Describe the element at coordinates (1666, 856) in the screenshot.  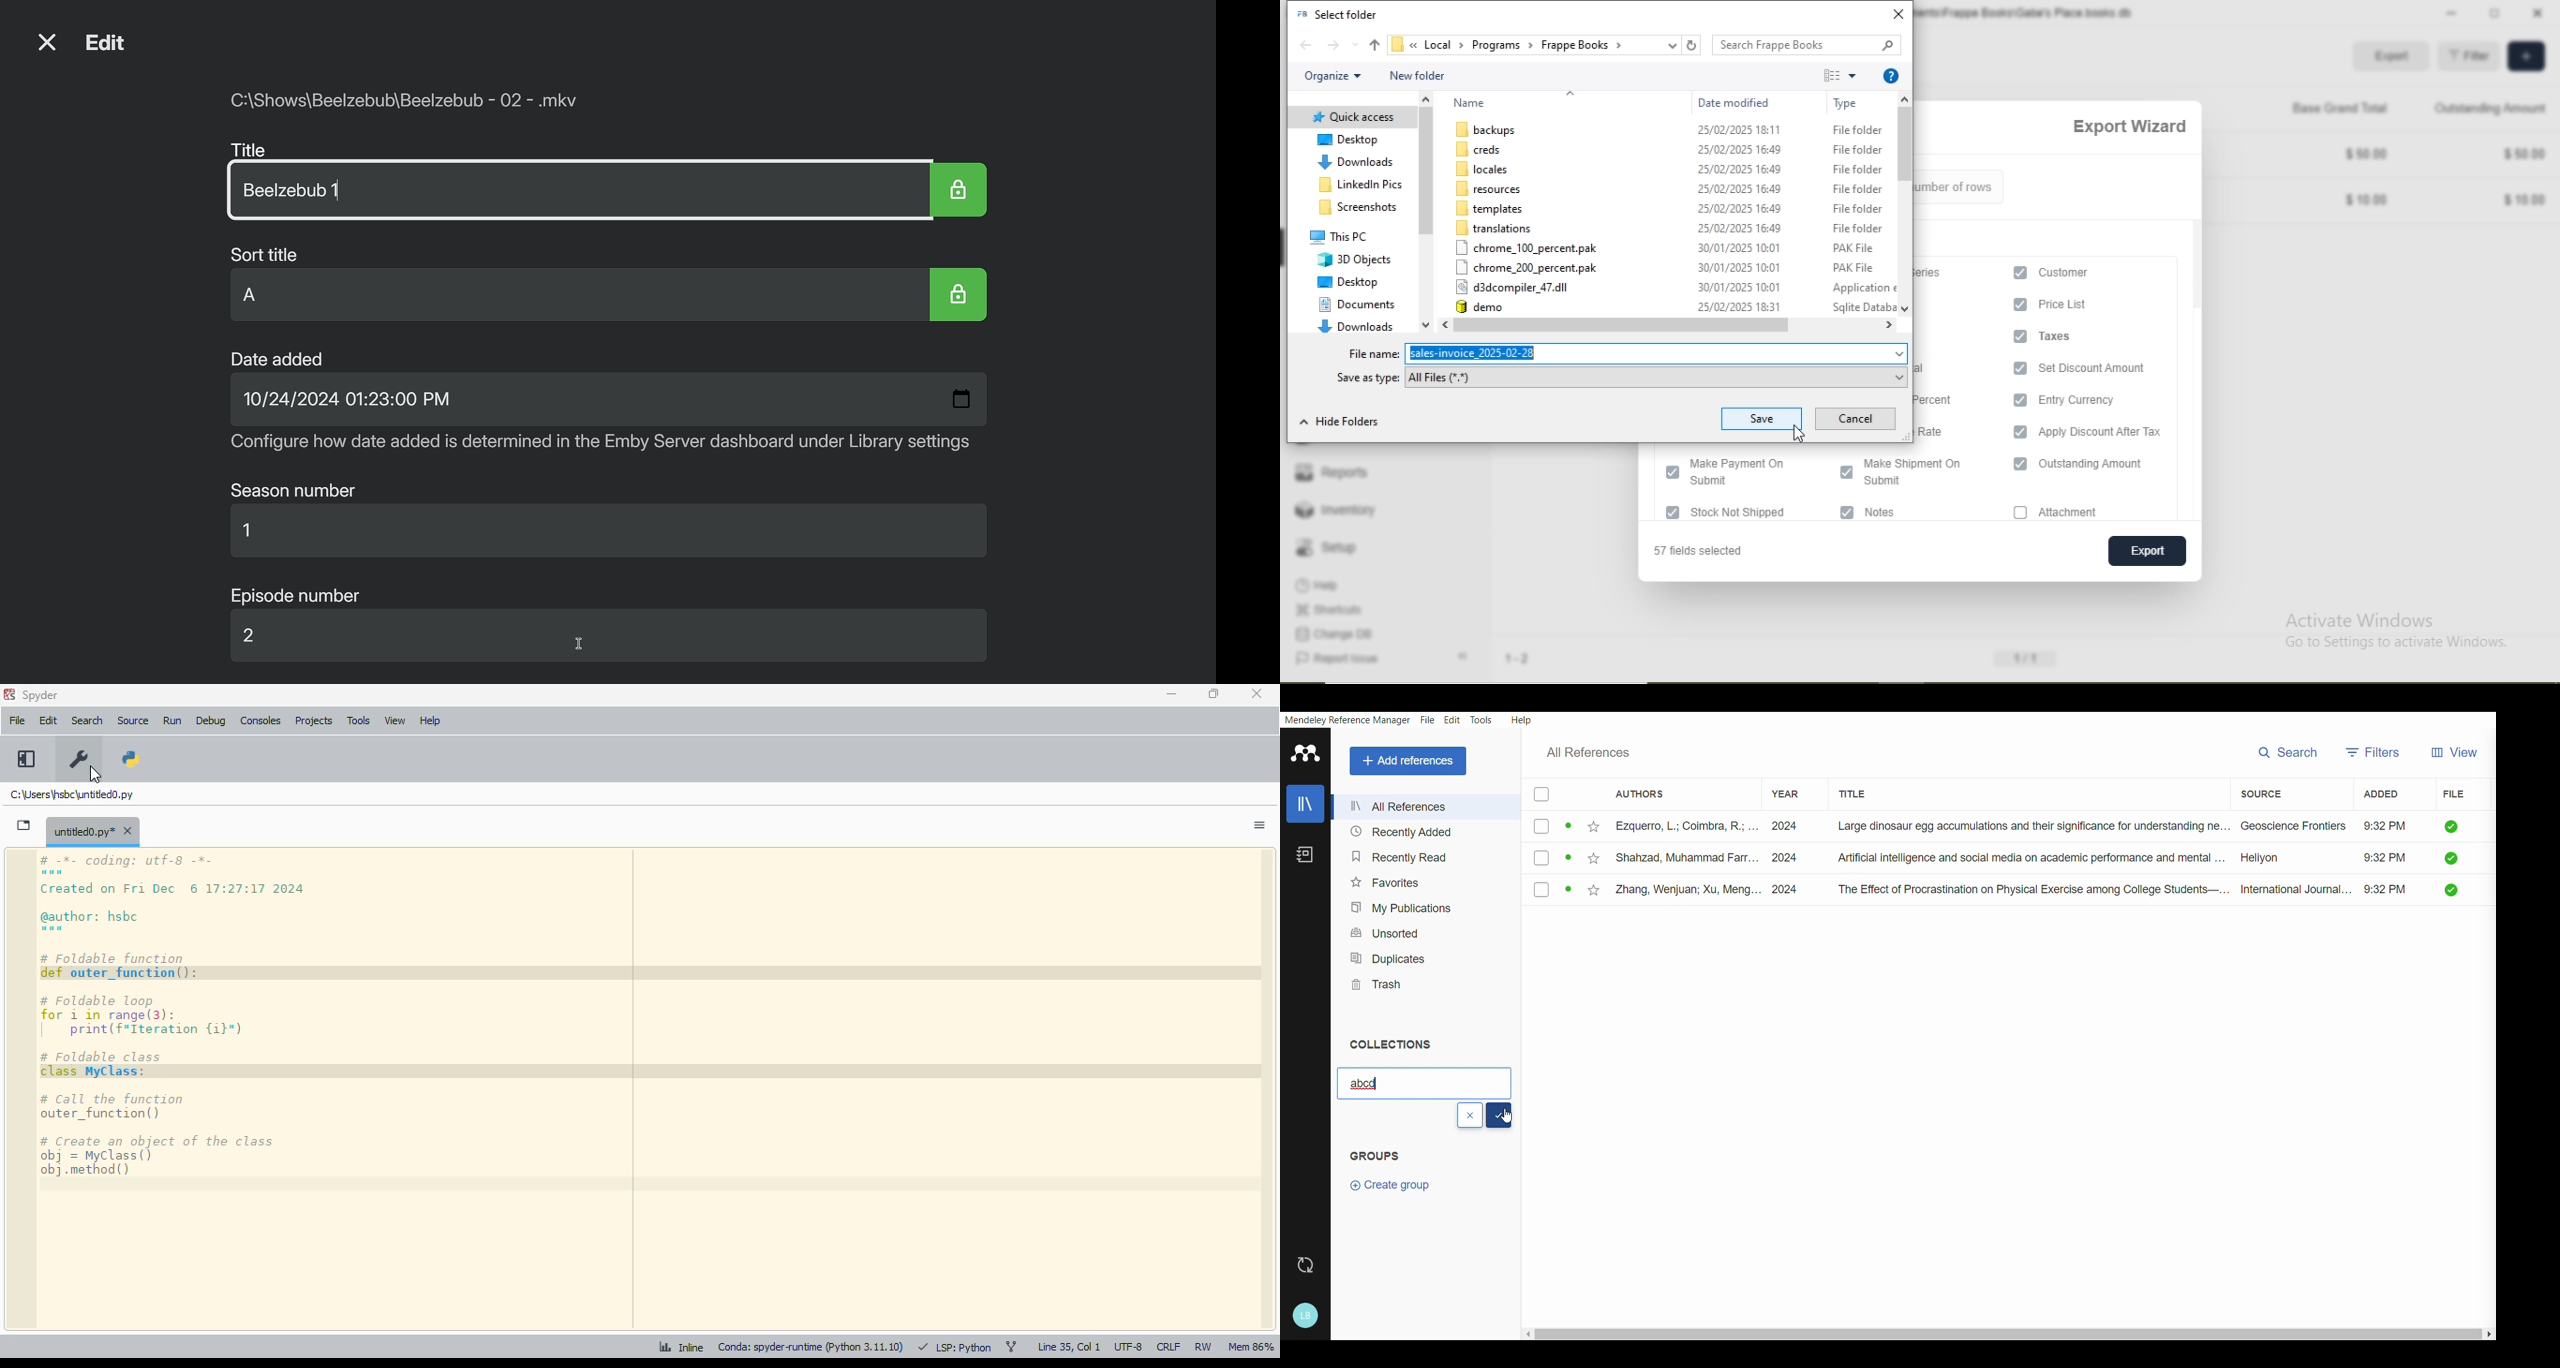
I see `Shahzad, Muhammad Farr.` at that location.